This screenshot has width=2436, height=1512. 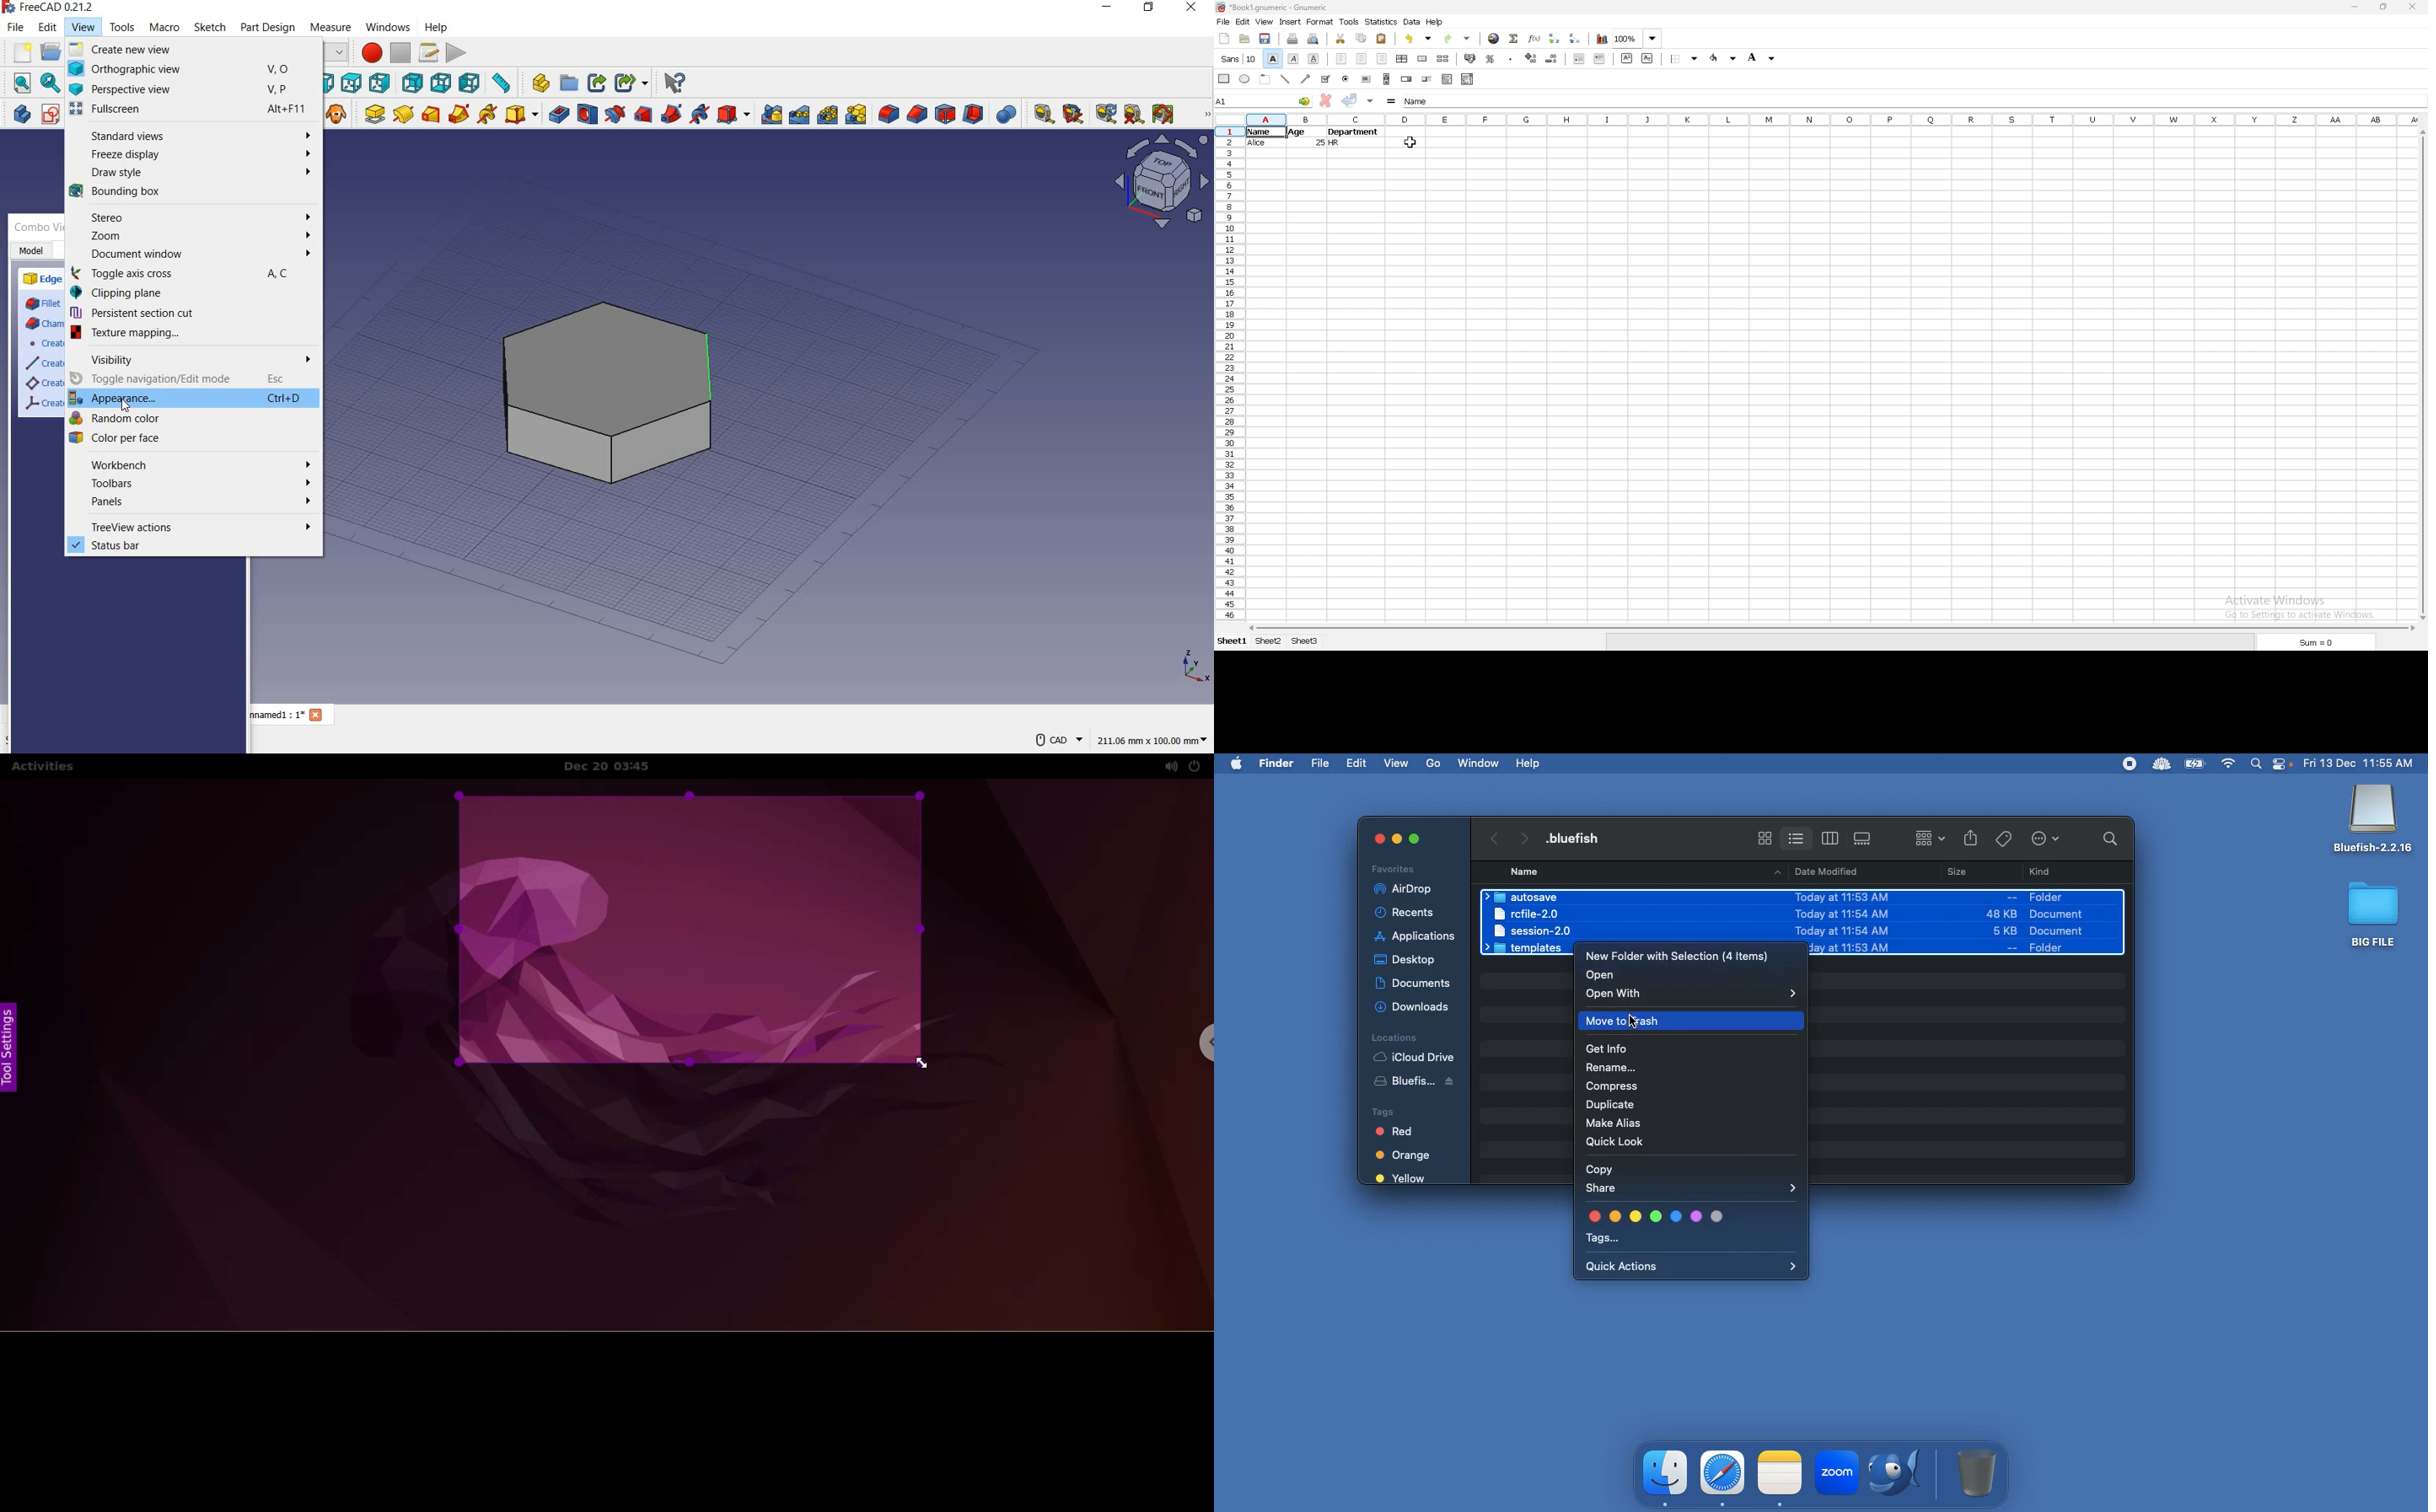 What do you see at coordinates (1340, 39) in the screenshot?
I see `cut` at bounding box center [1340, 39].